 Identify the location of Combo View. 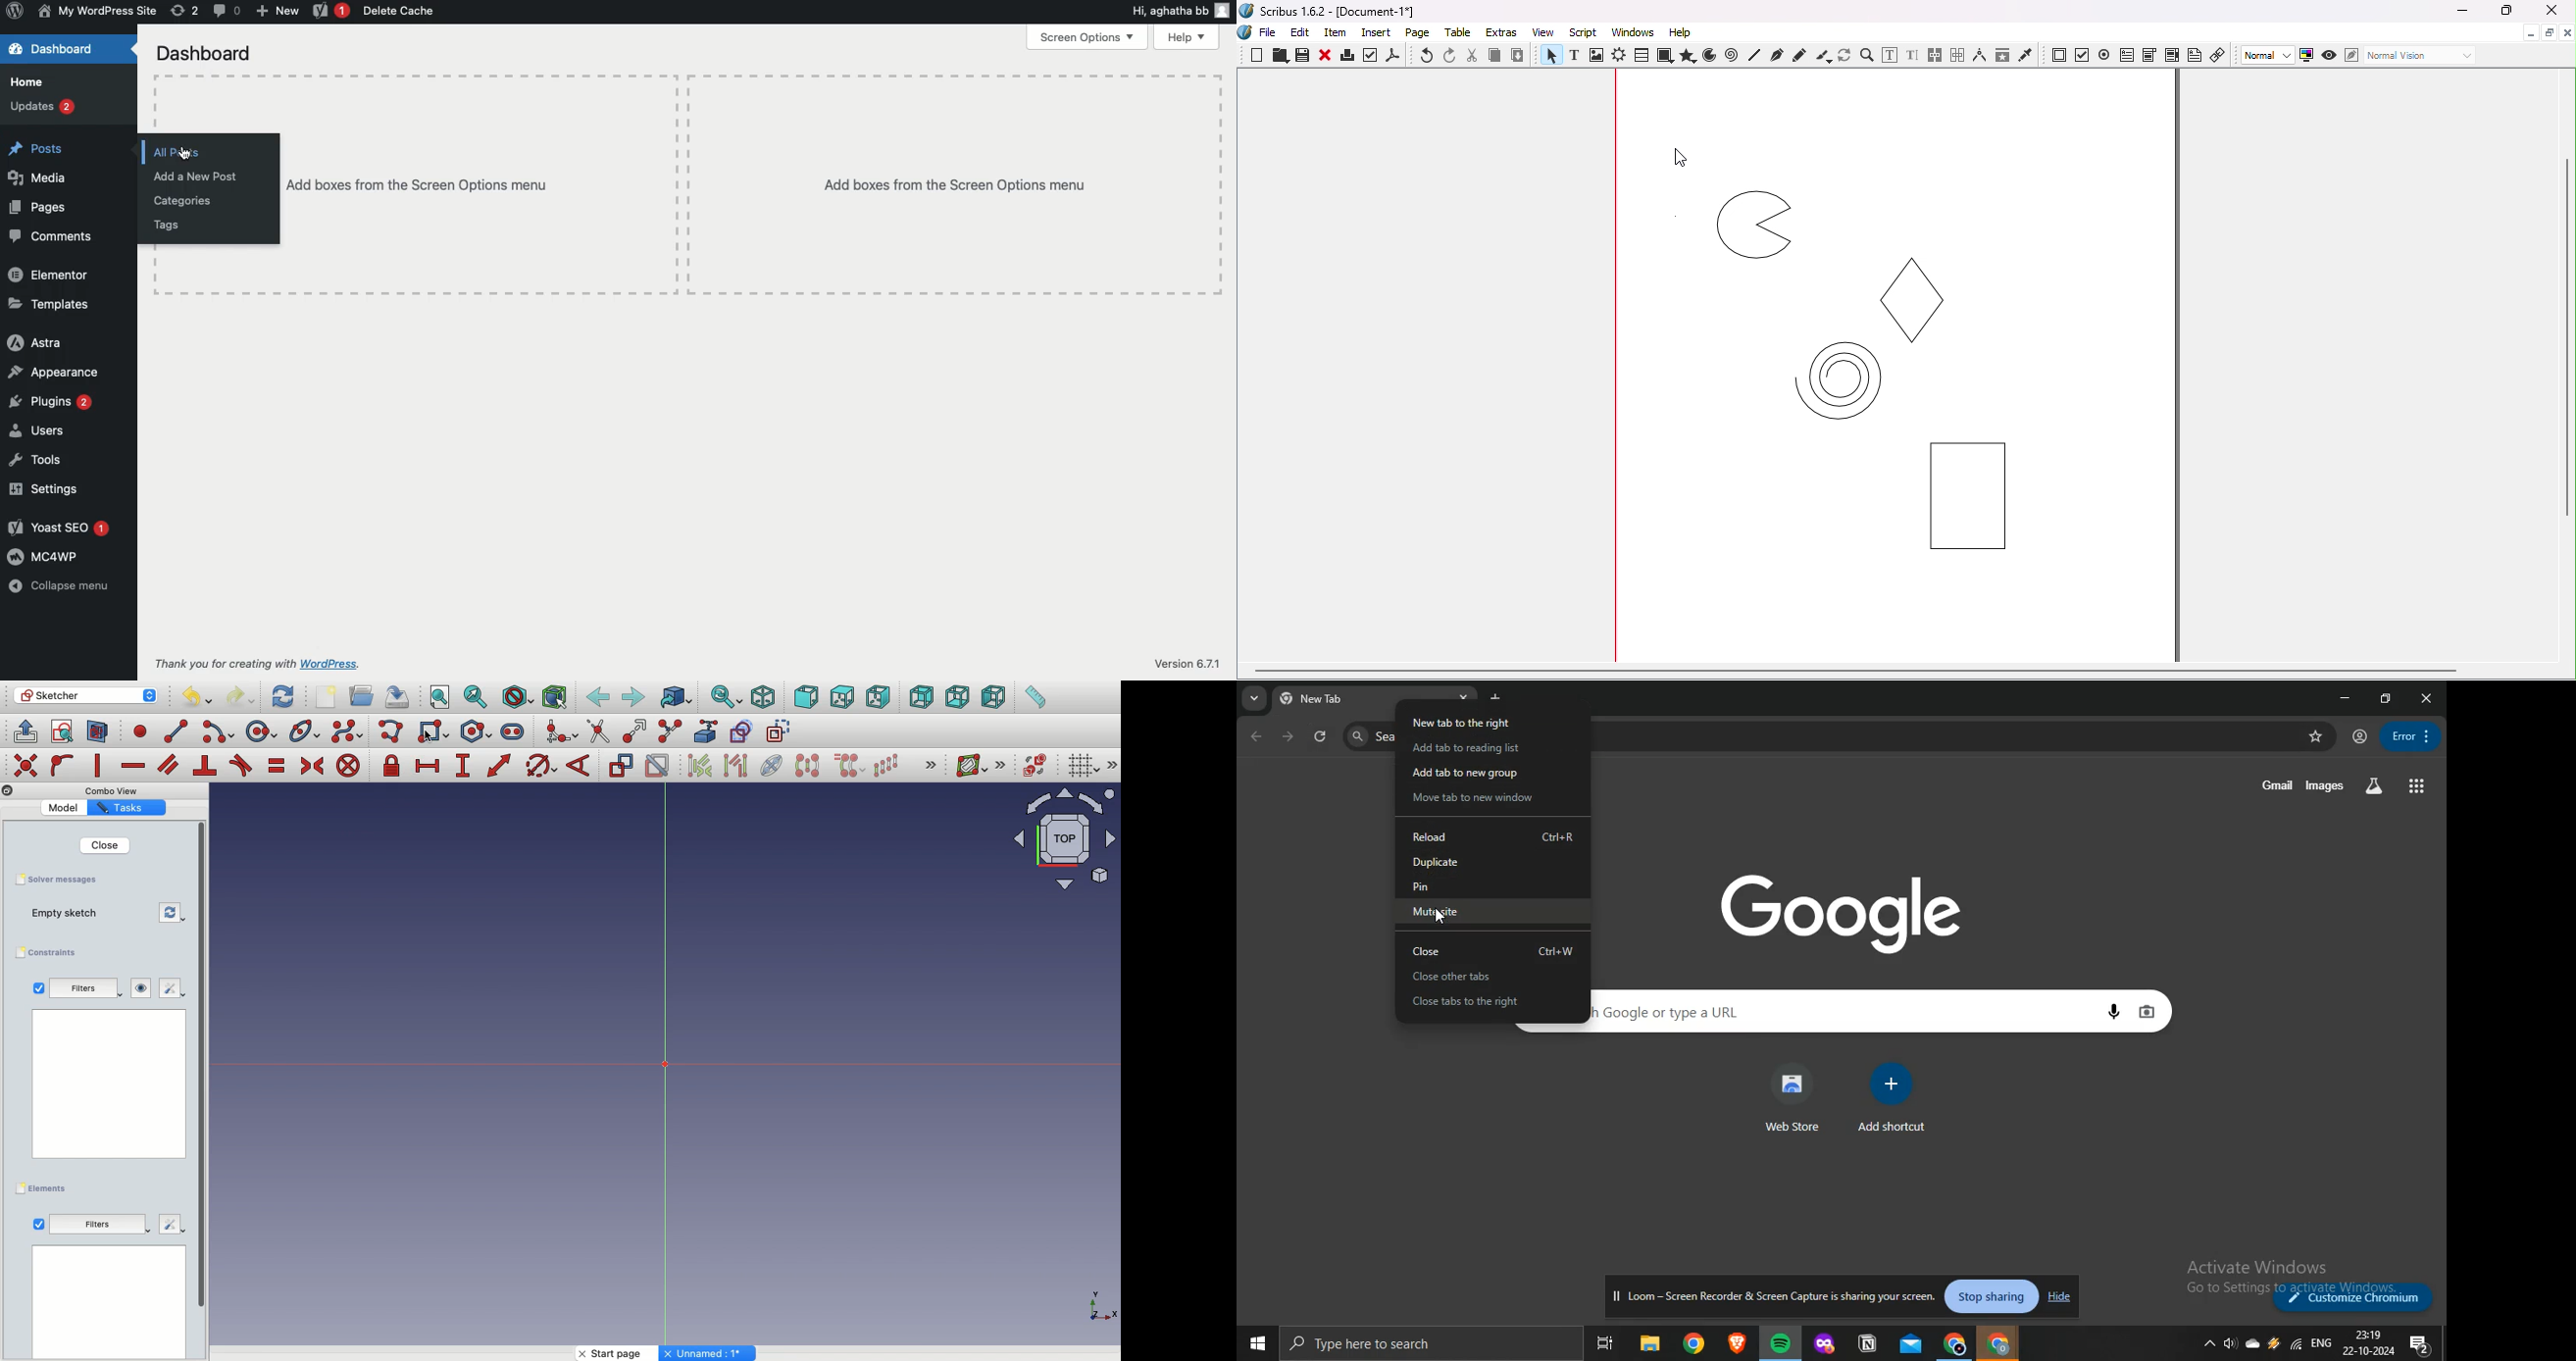
(112, 790).